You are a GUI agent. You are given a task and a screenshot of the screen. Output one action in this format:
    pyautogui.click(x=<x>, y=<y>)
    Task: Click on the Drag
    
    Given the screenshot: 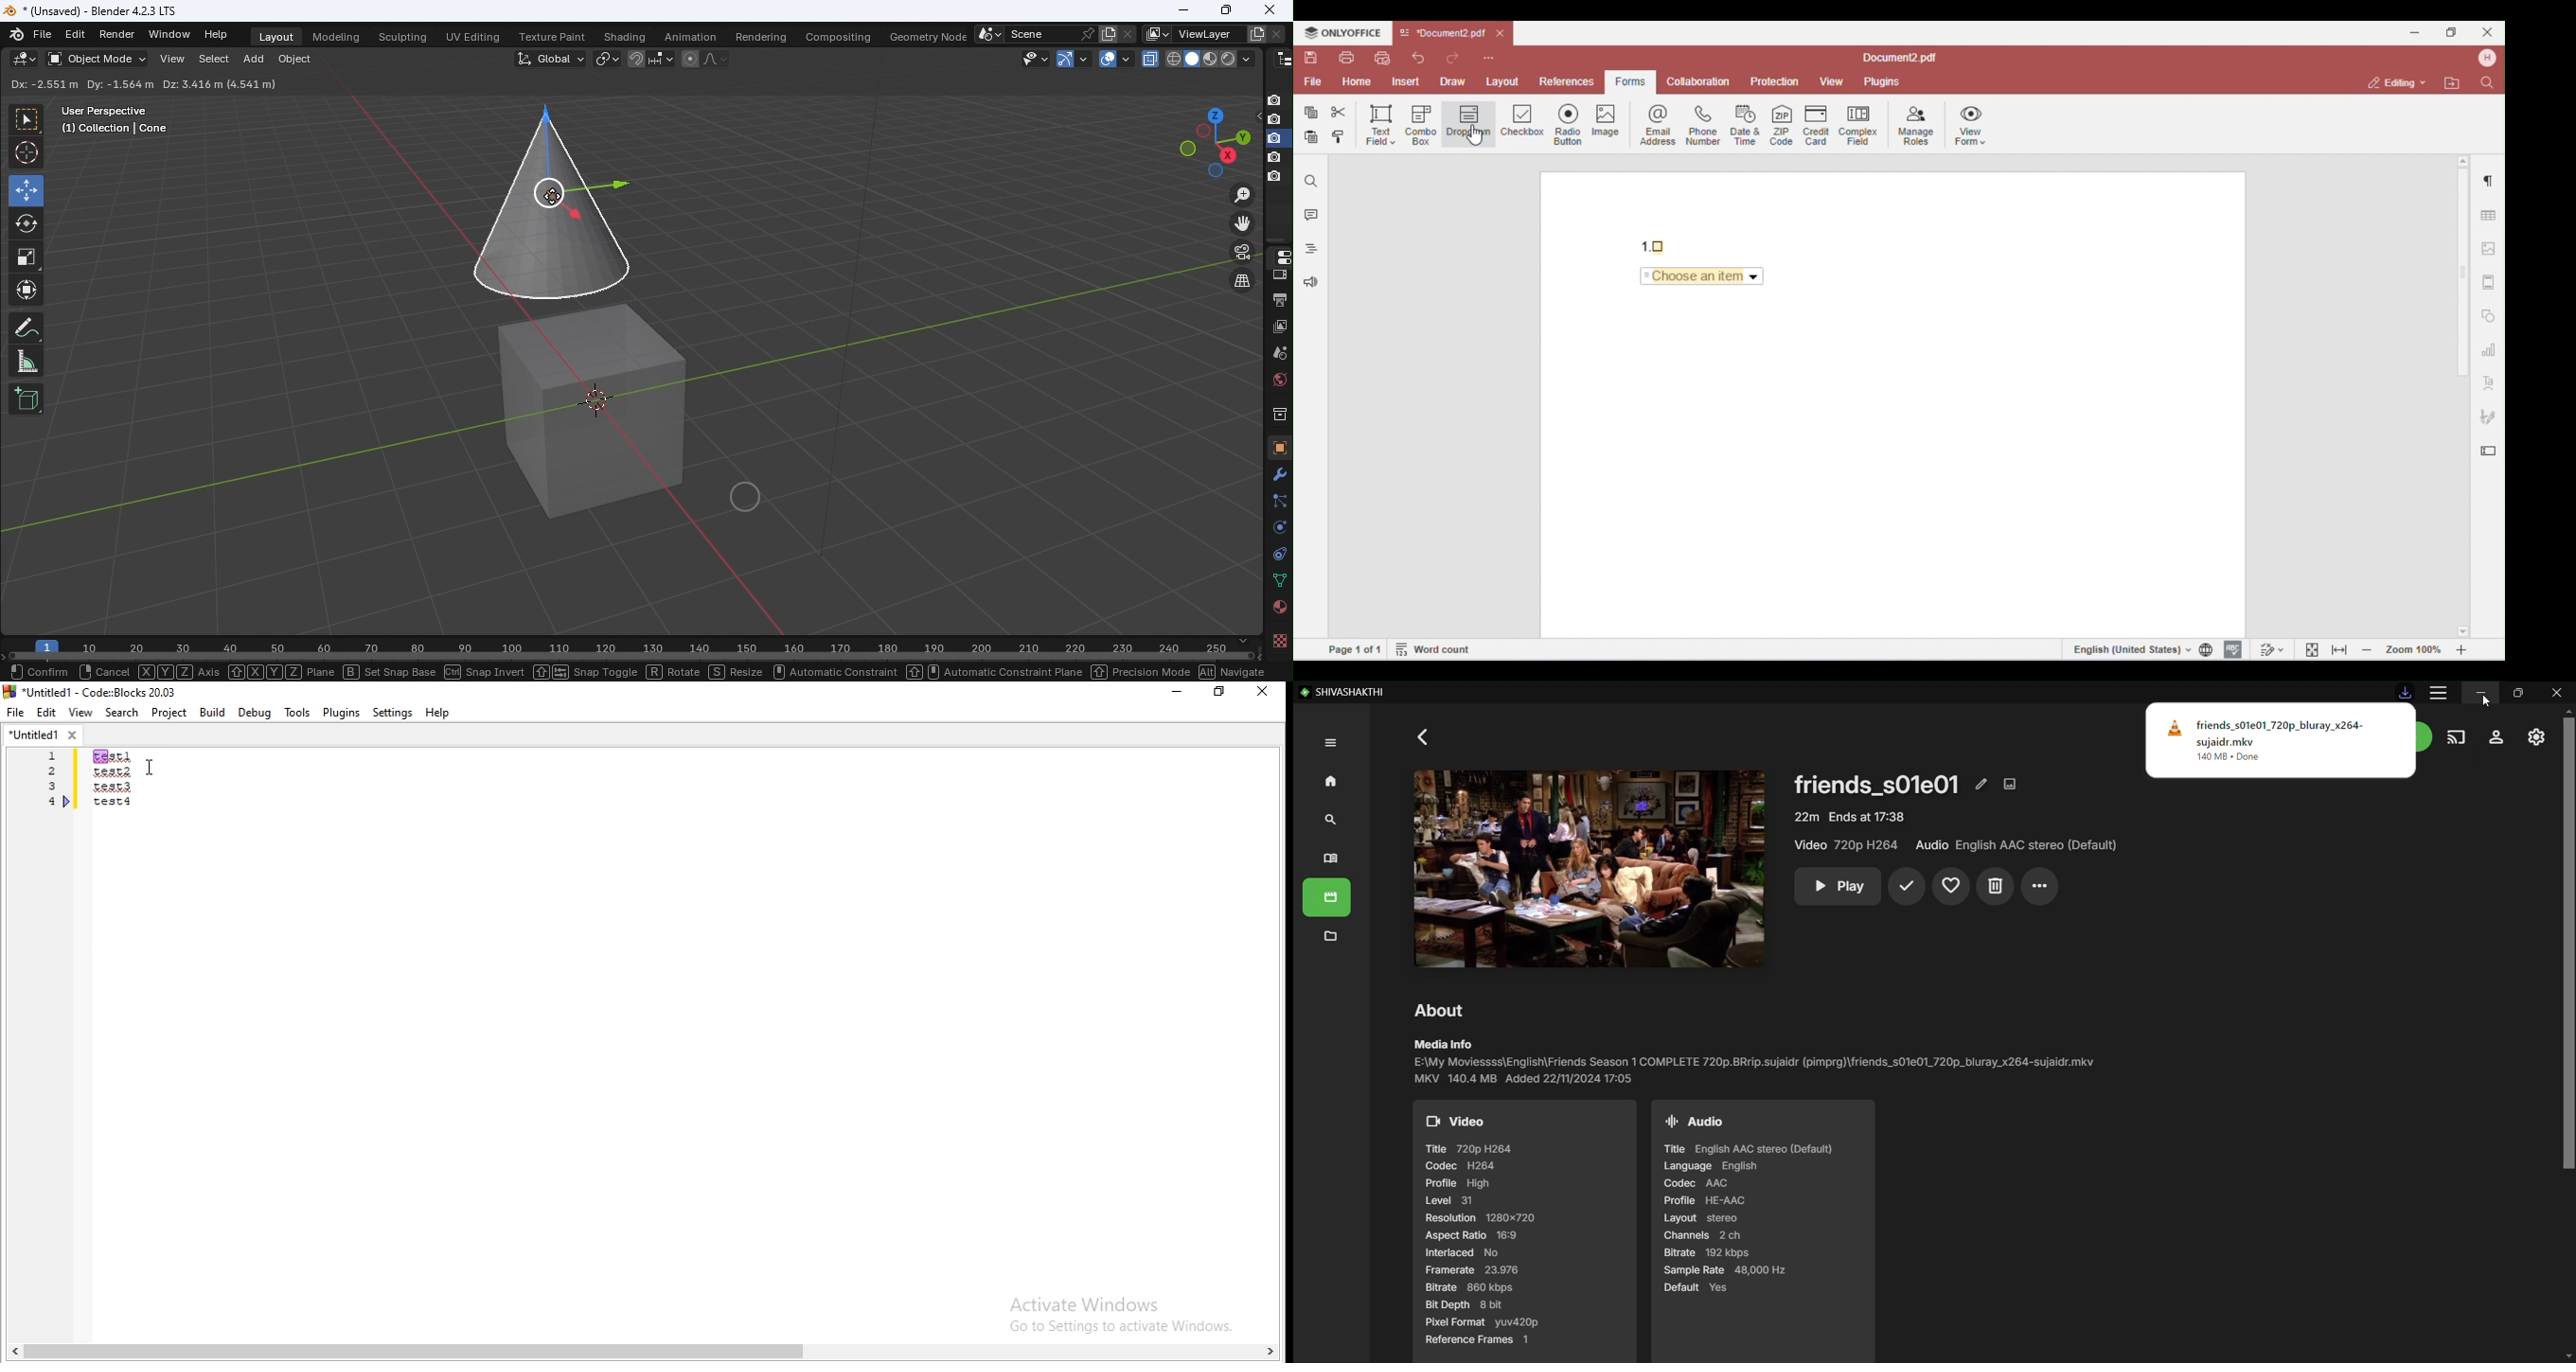 What is the action you would take?
    pyautogui.click(x=190, y=83)
    